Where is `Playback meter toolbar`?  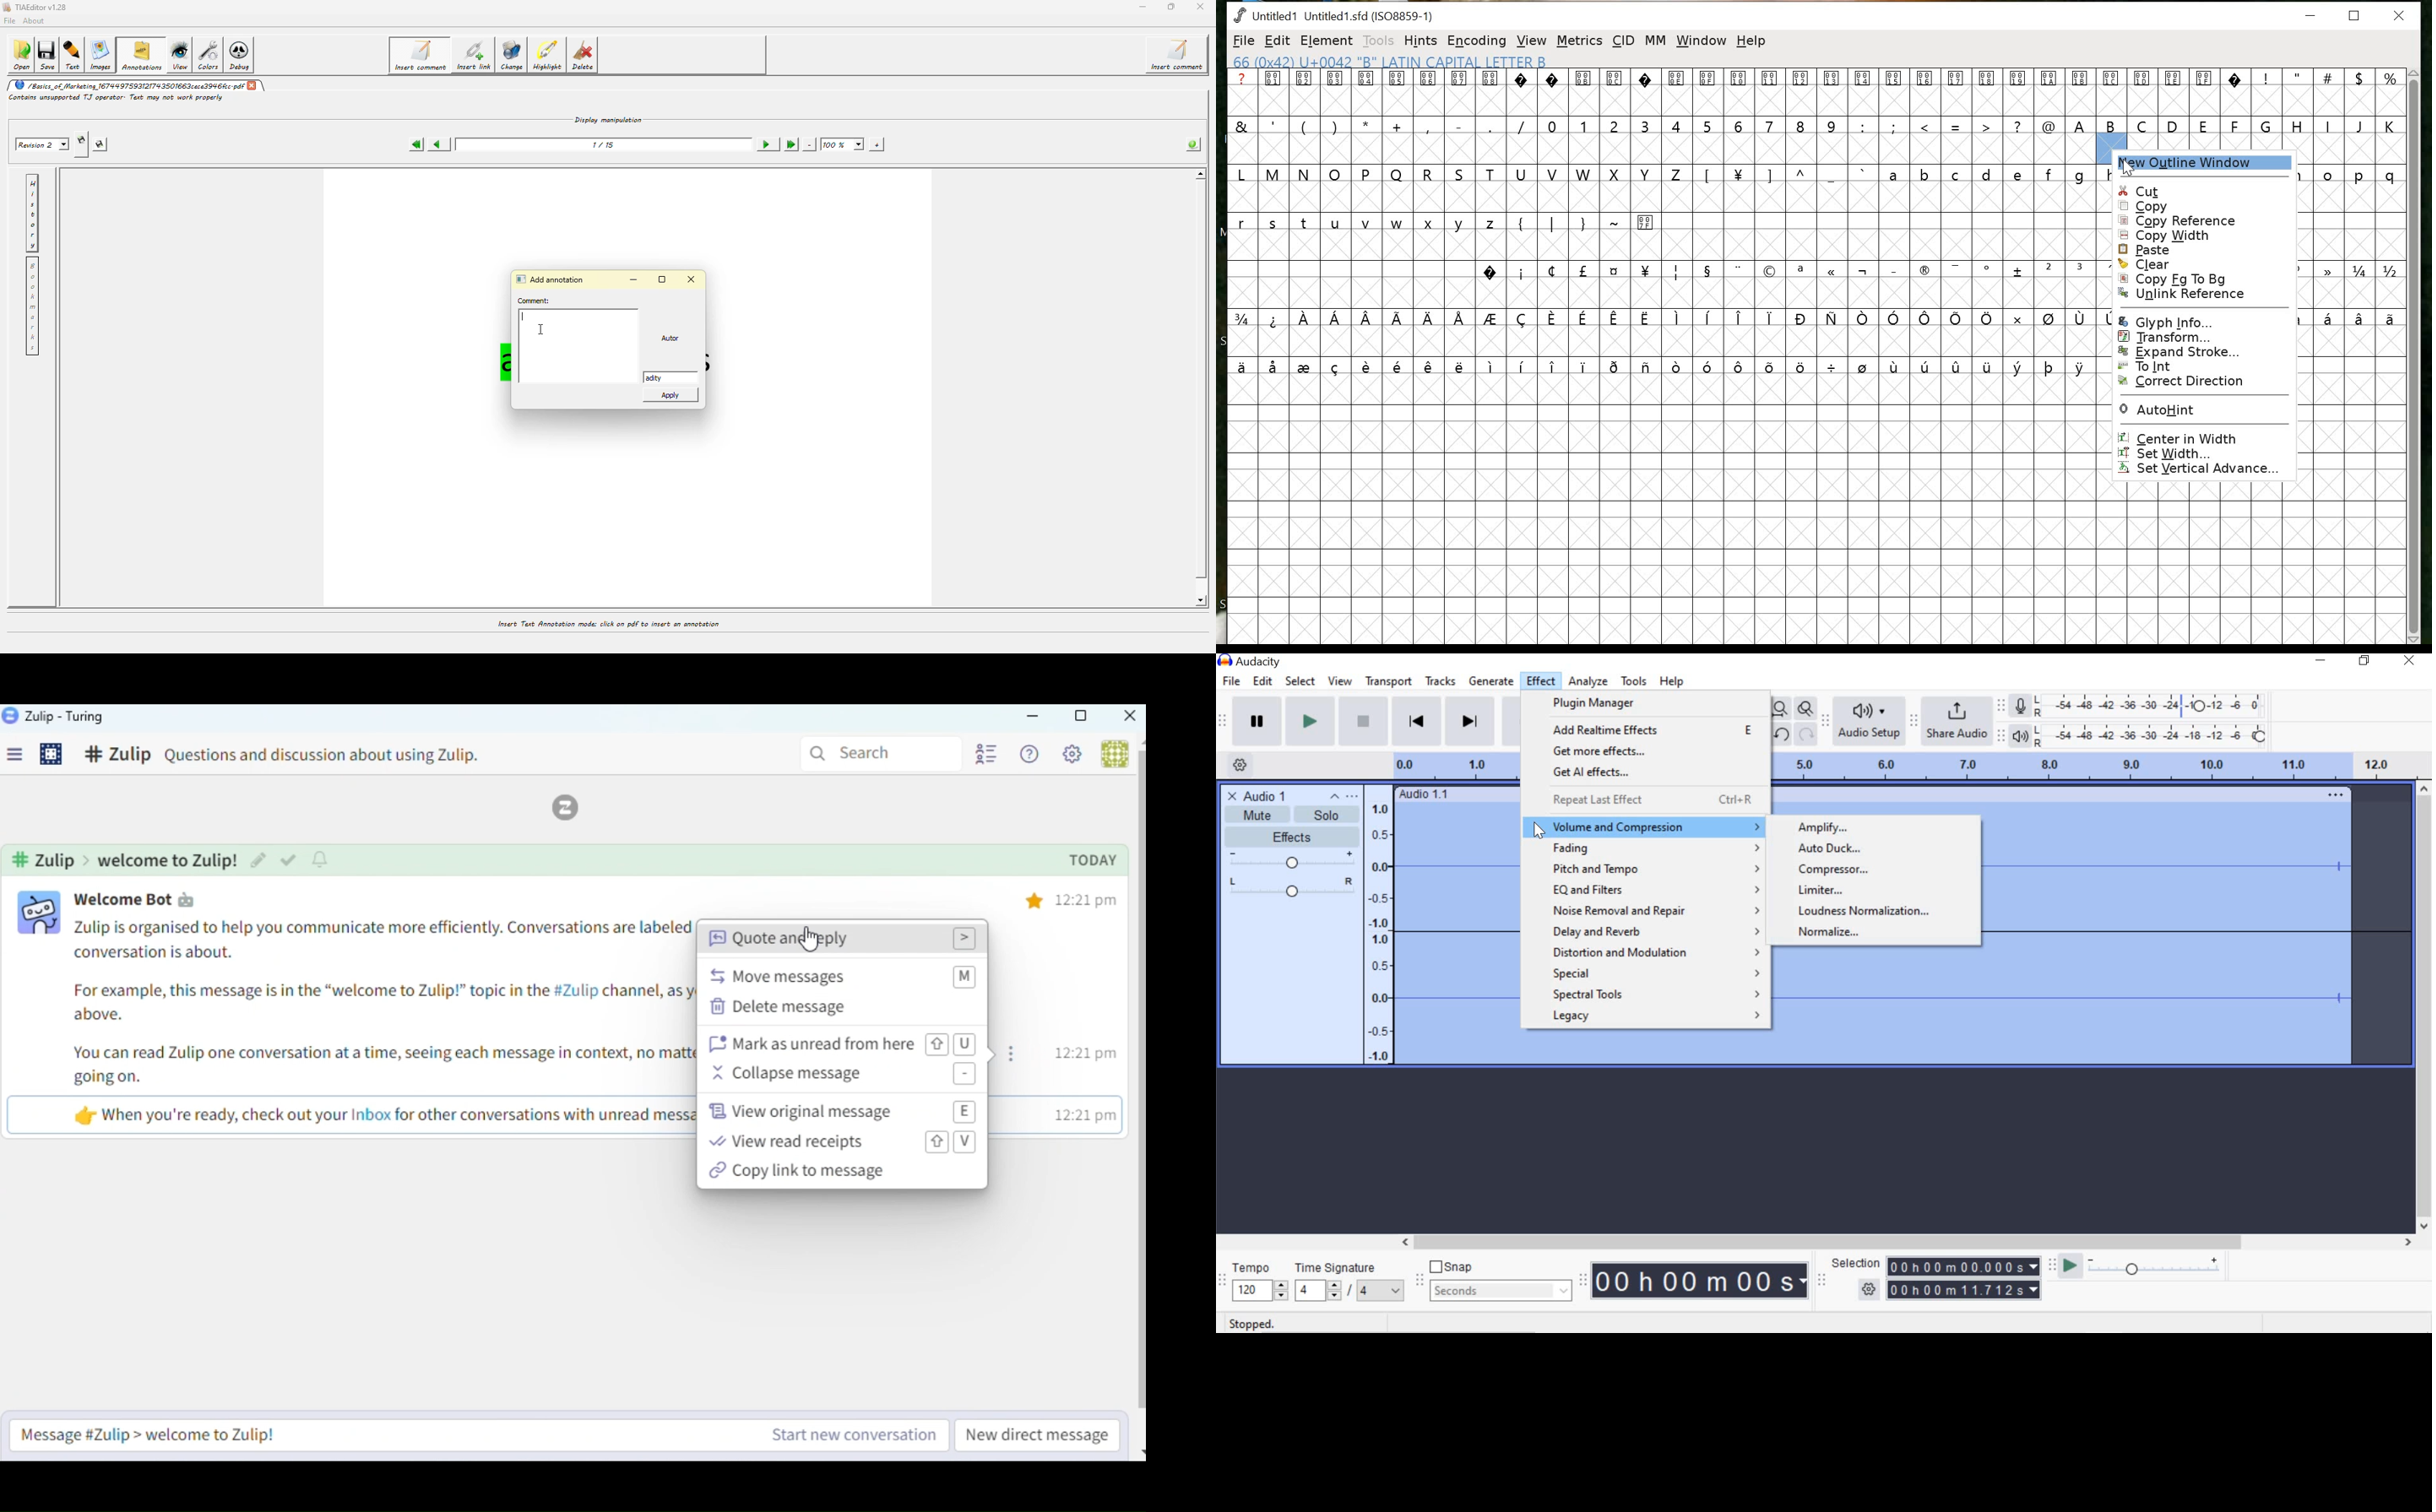 Playback meter toolbar is located at coordinates (2003, 734).